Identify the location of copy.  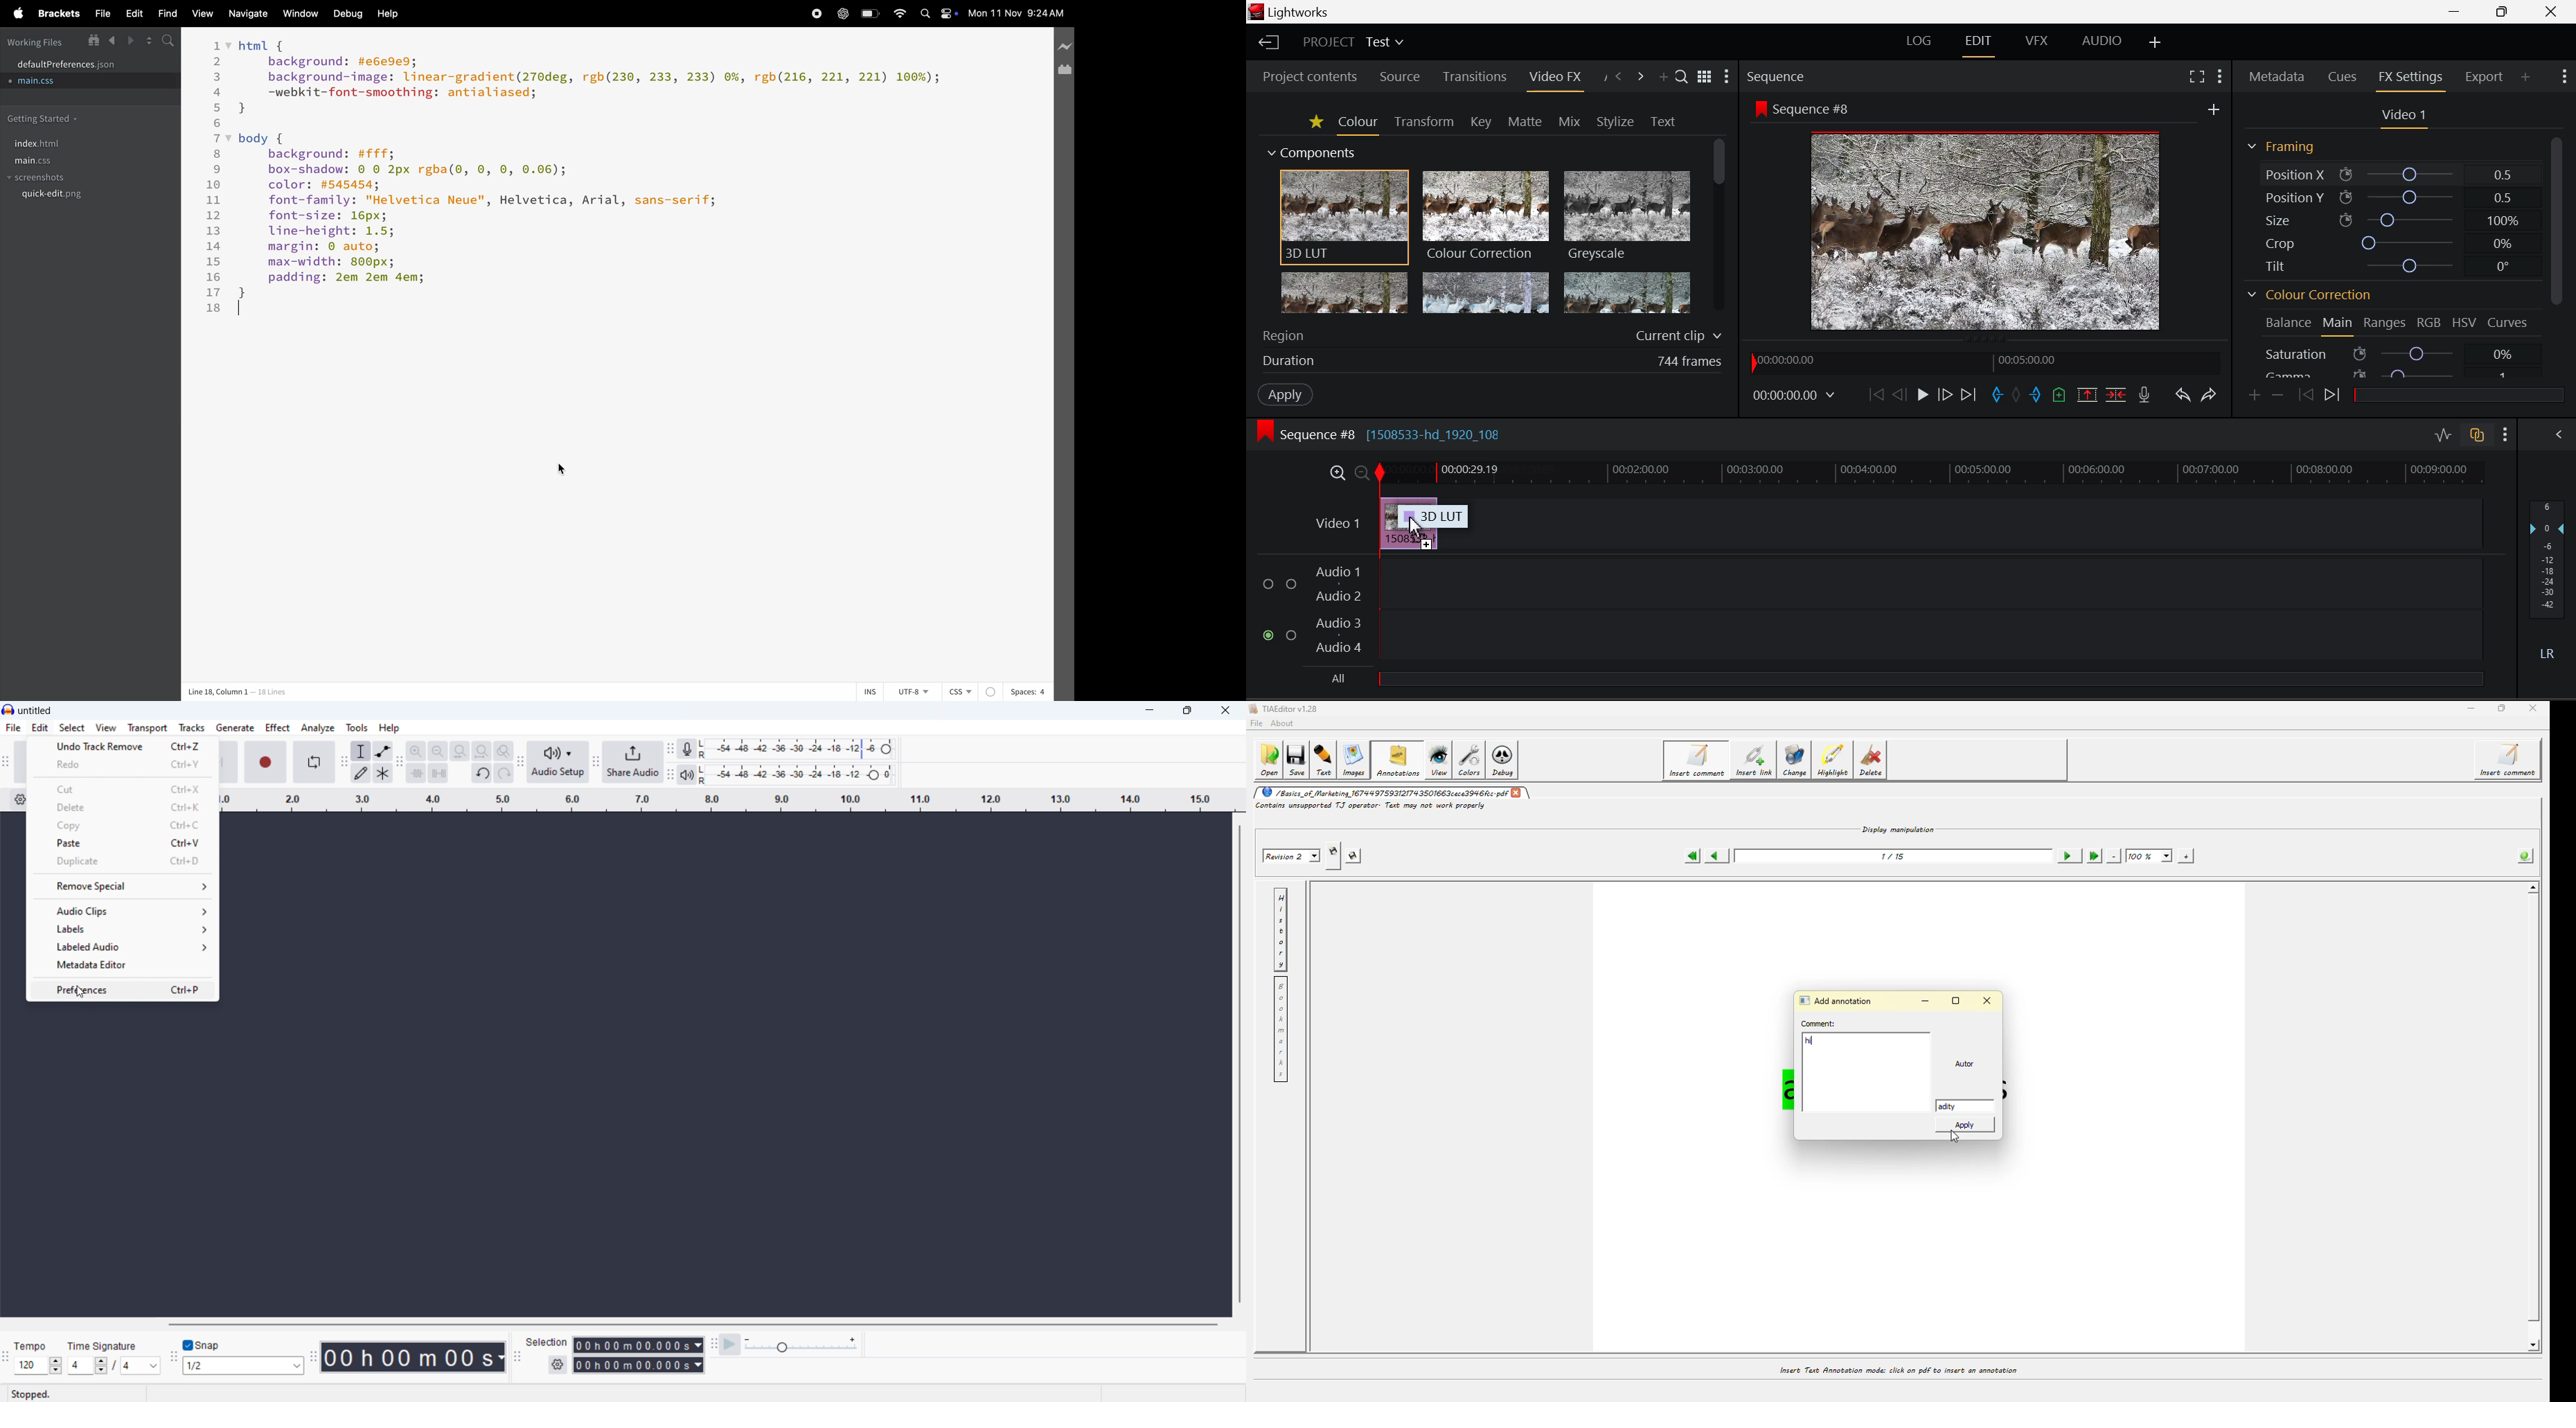
(124, 825).